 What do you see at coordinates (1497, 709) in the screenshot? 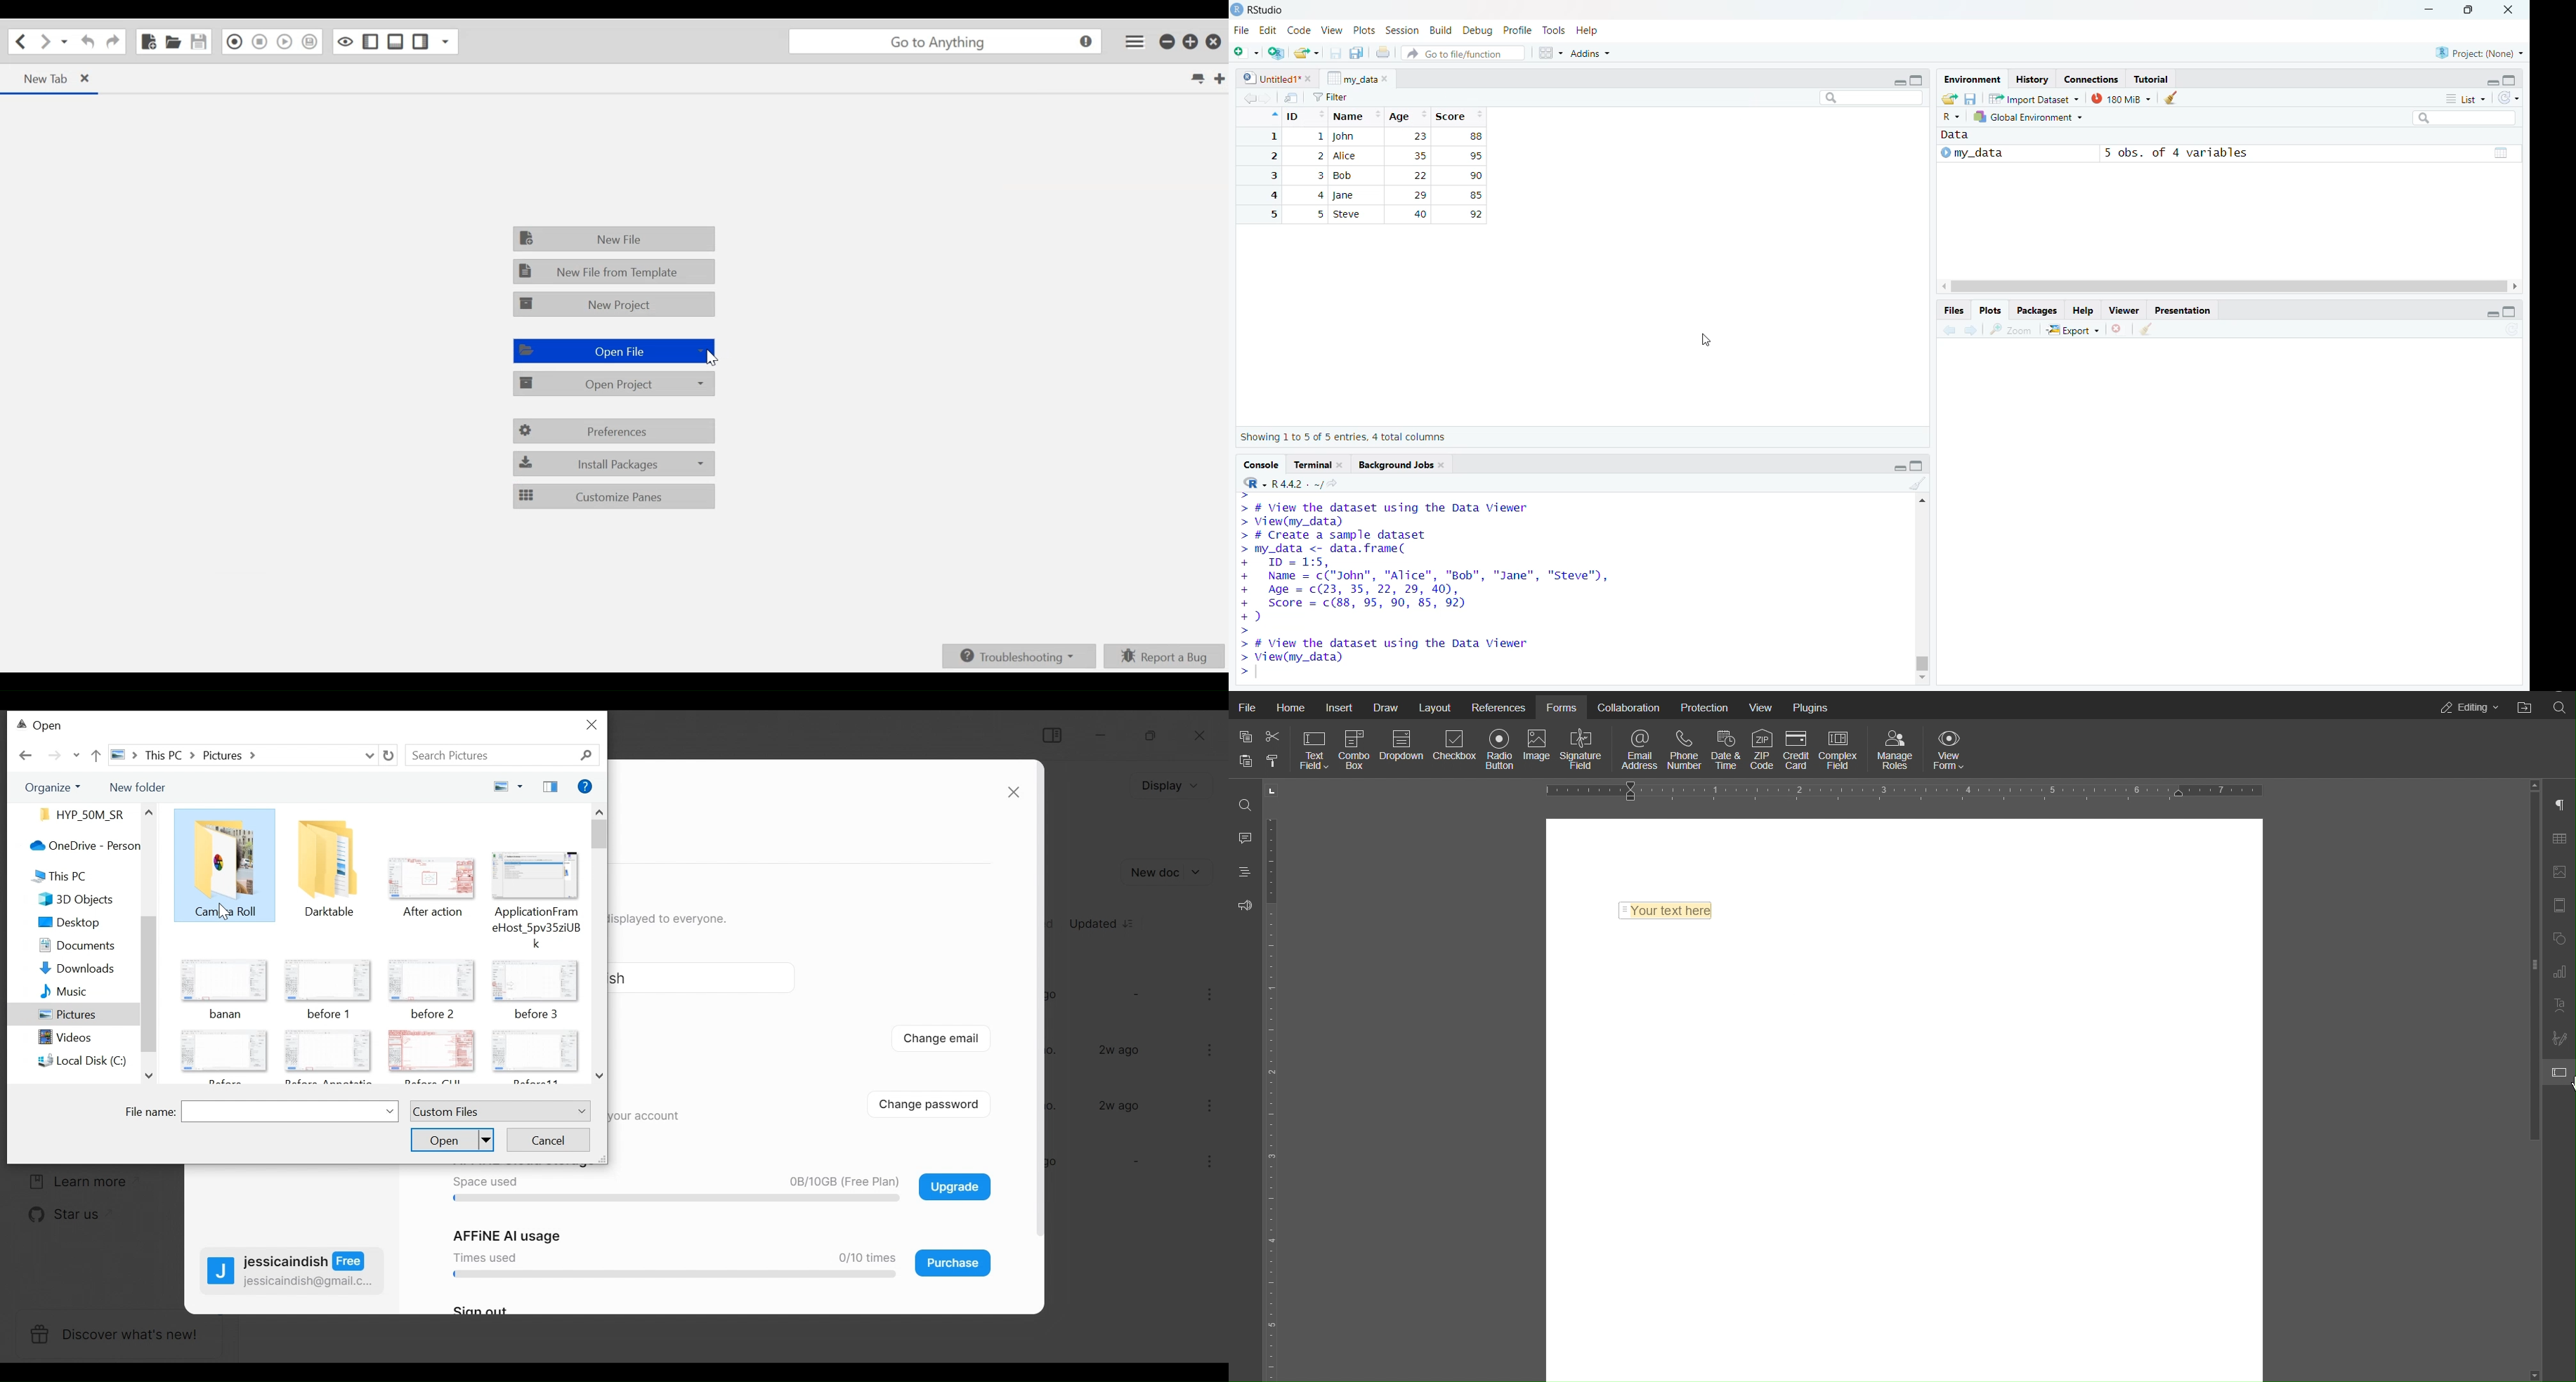
I see `References` at bounding box center [1497, 709].